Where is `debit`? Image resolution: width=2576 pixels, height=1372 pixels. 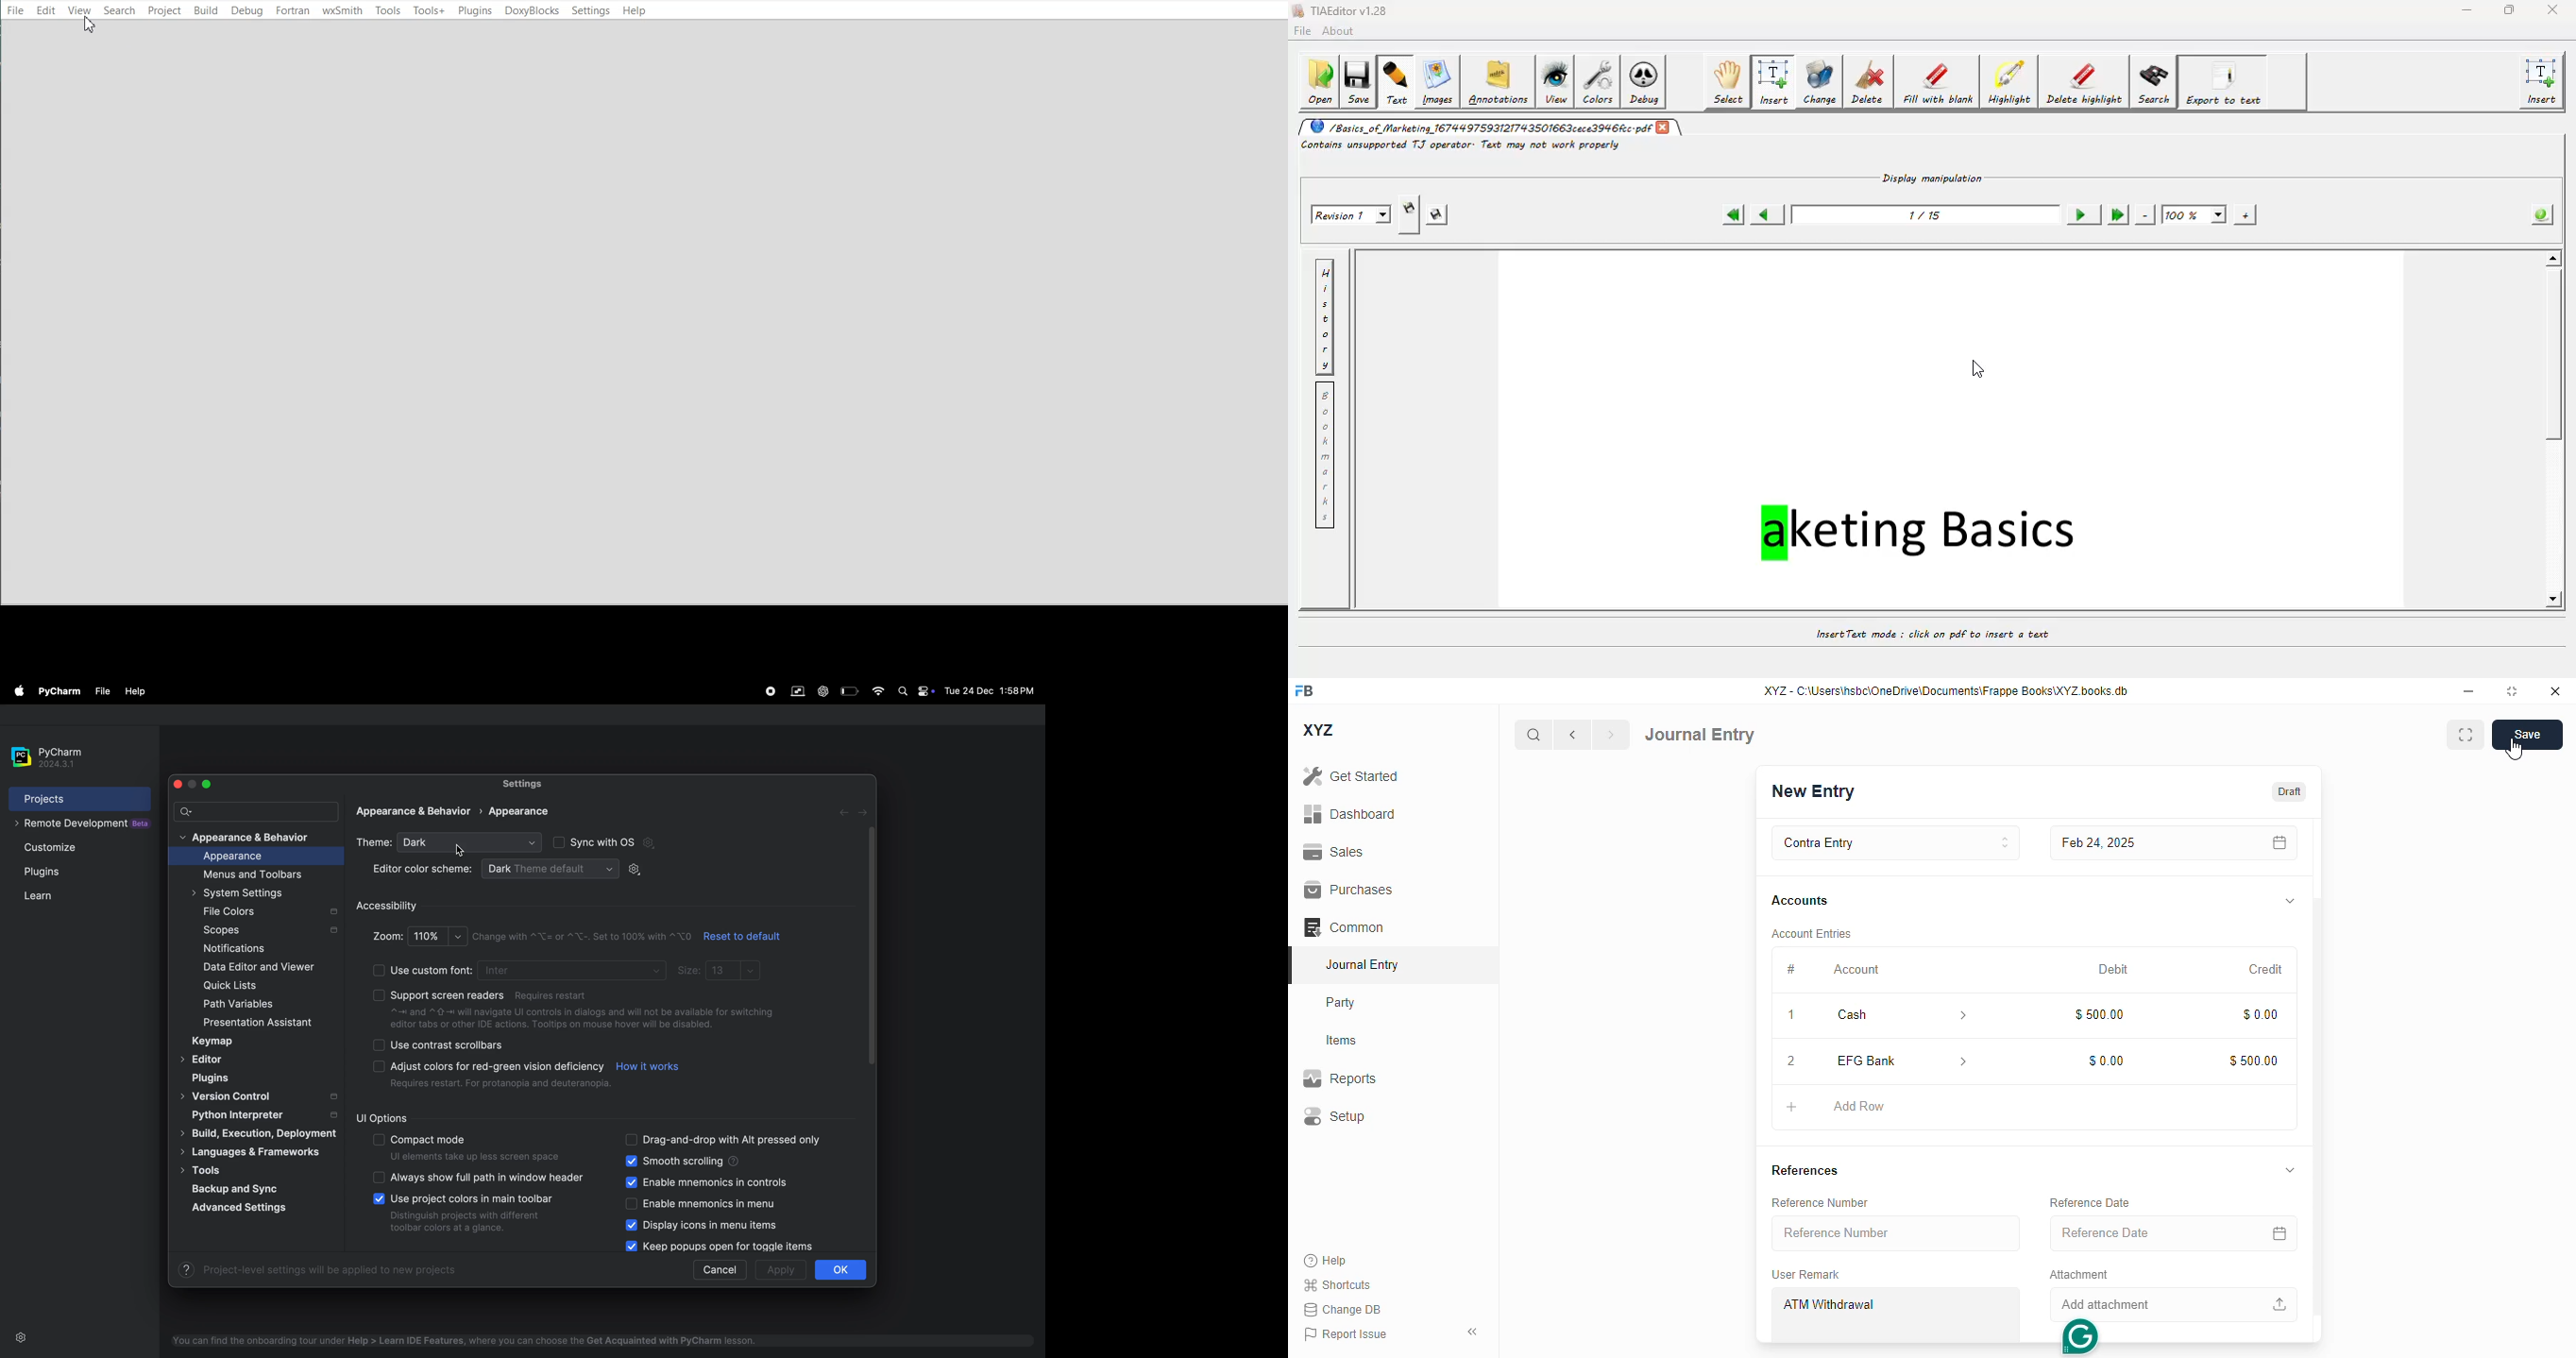
debit is located at coordinates (2112, 970).